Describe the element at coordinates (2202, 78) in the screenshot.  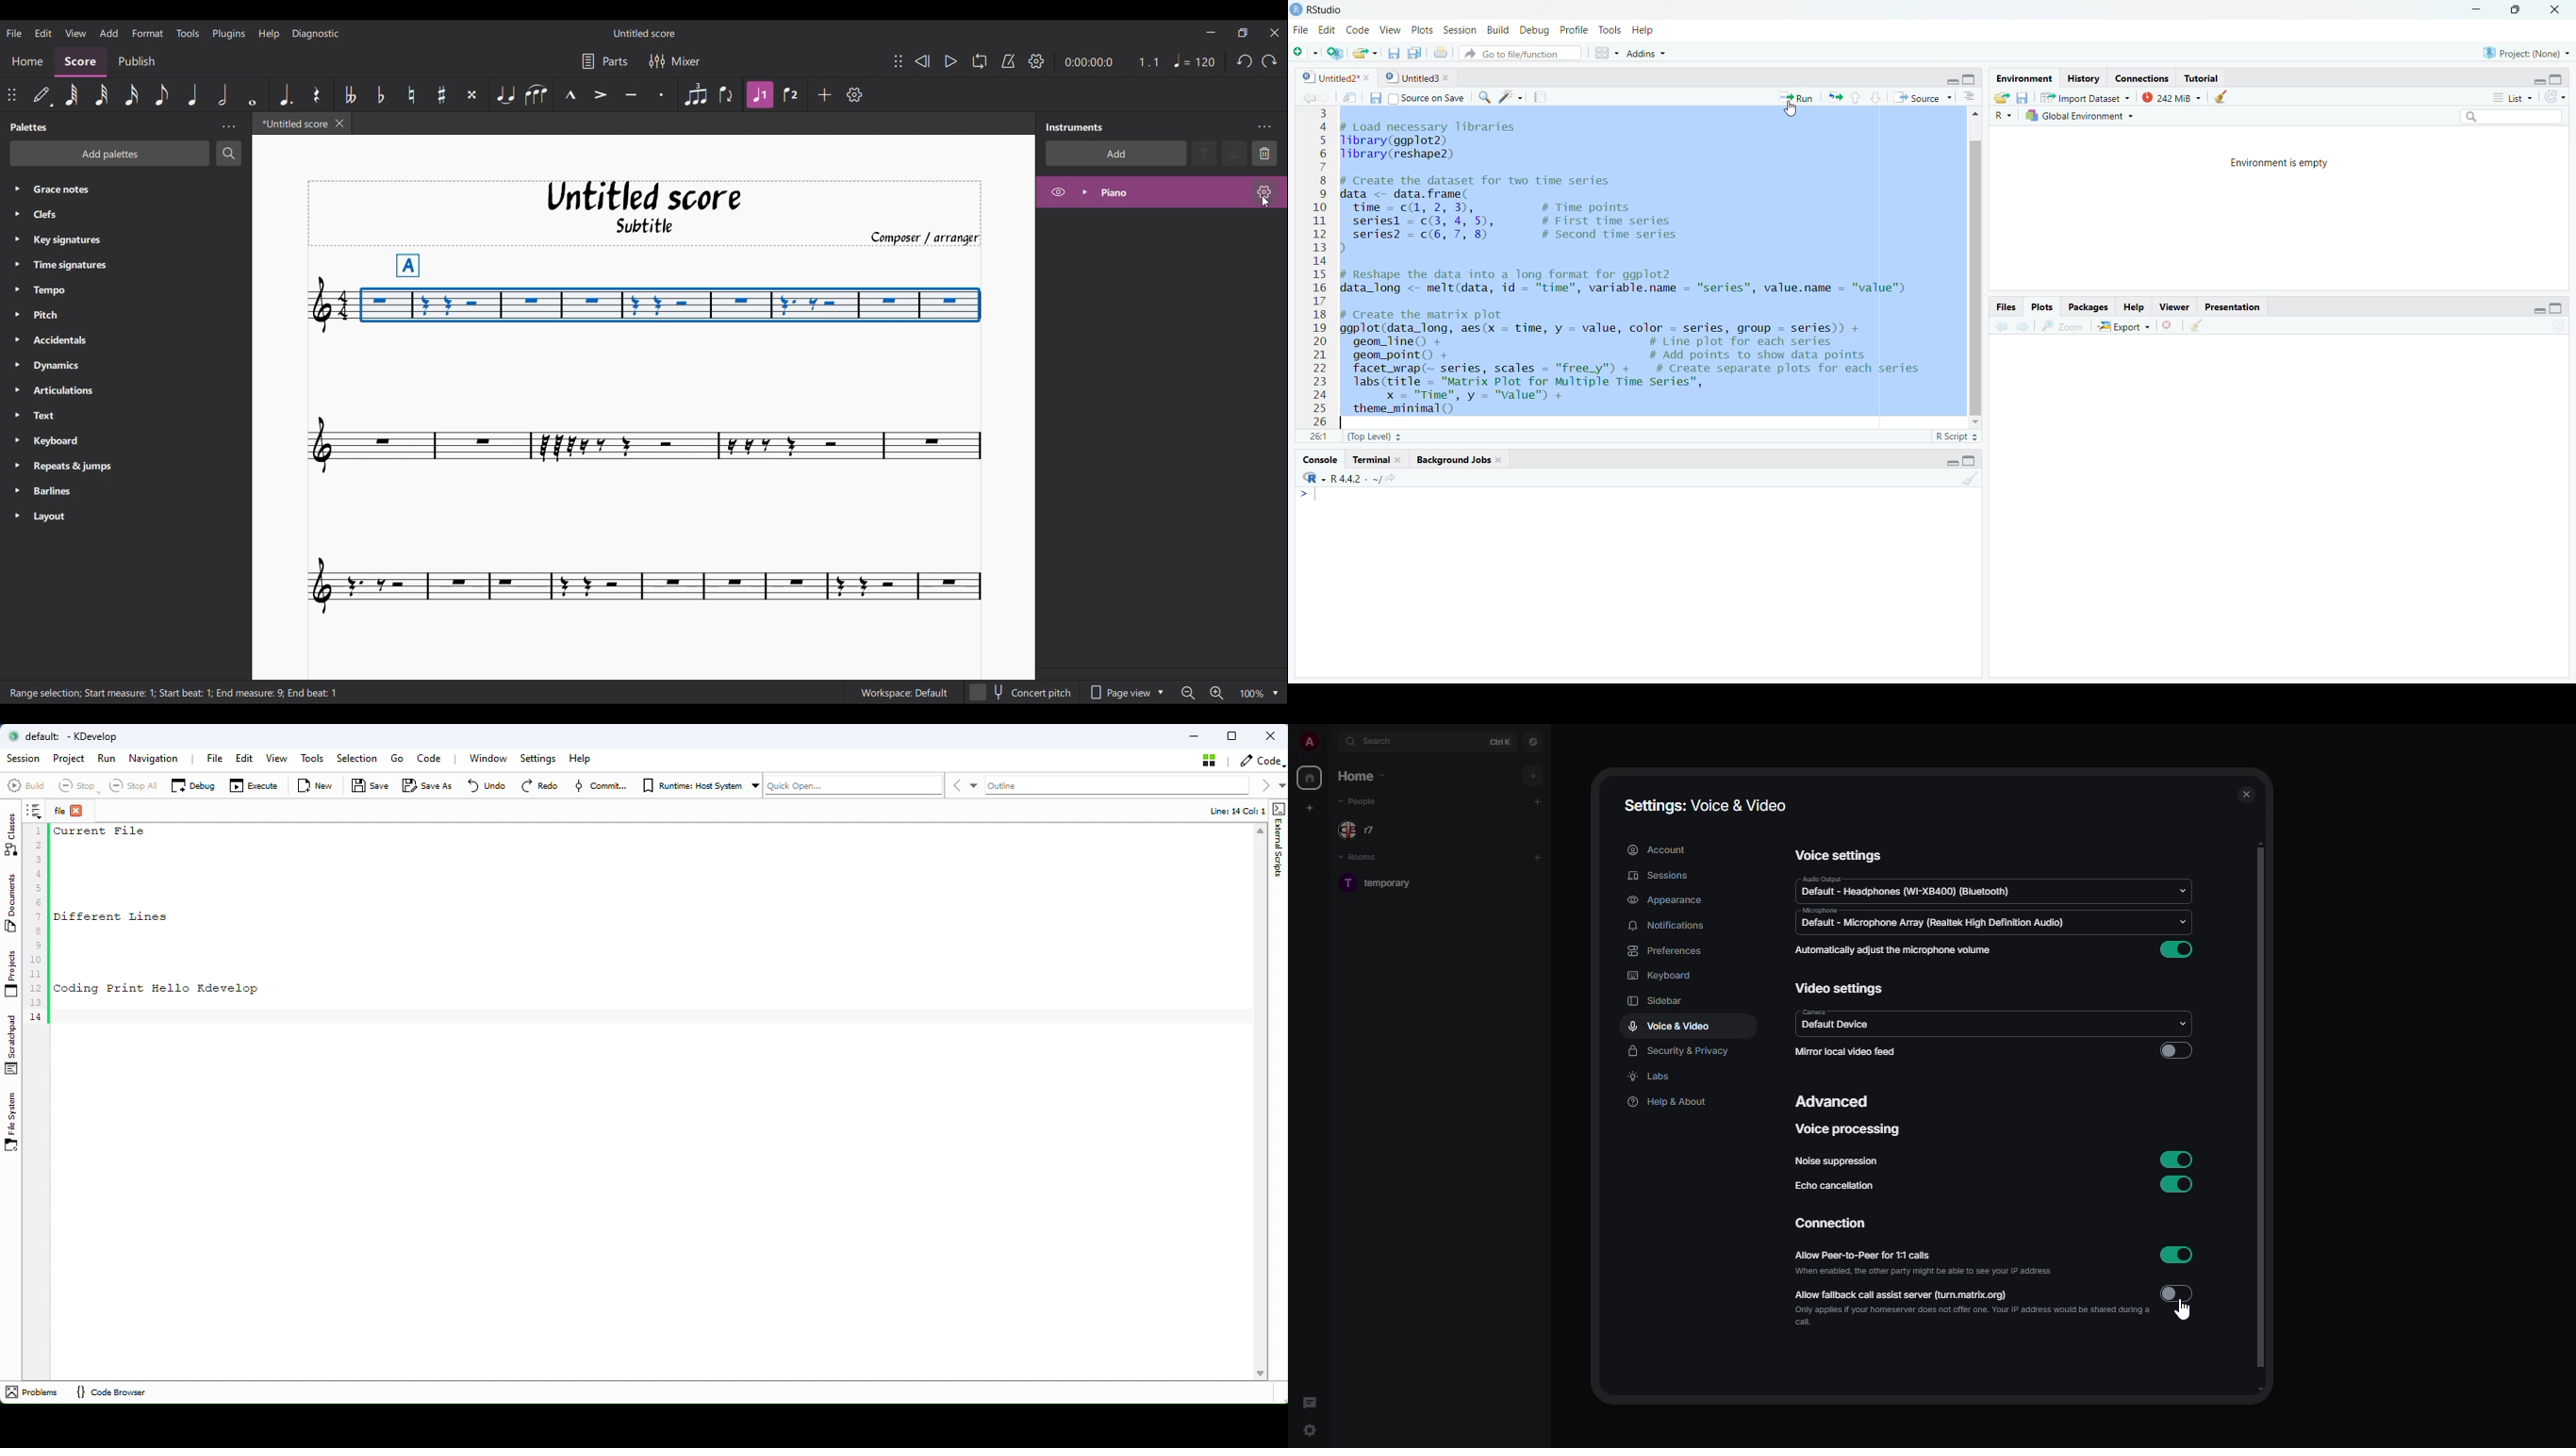
I see `Tutorial` at that location.